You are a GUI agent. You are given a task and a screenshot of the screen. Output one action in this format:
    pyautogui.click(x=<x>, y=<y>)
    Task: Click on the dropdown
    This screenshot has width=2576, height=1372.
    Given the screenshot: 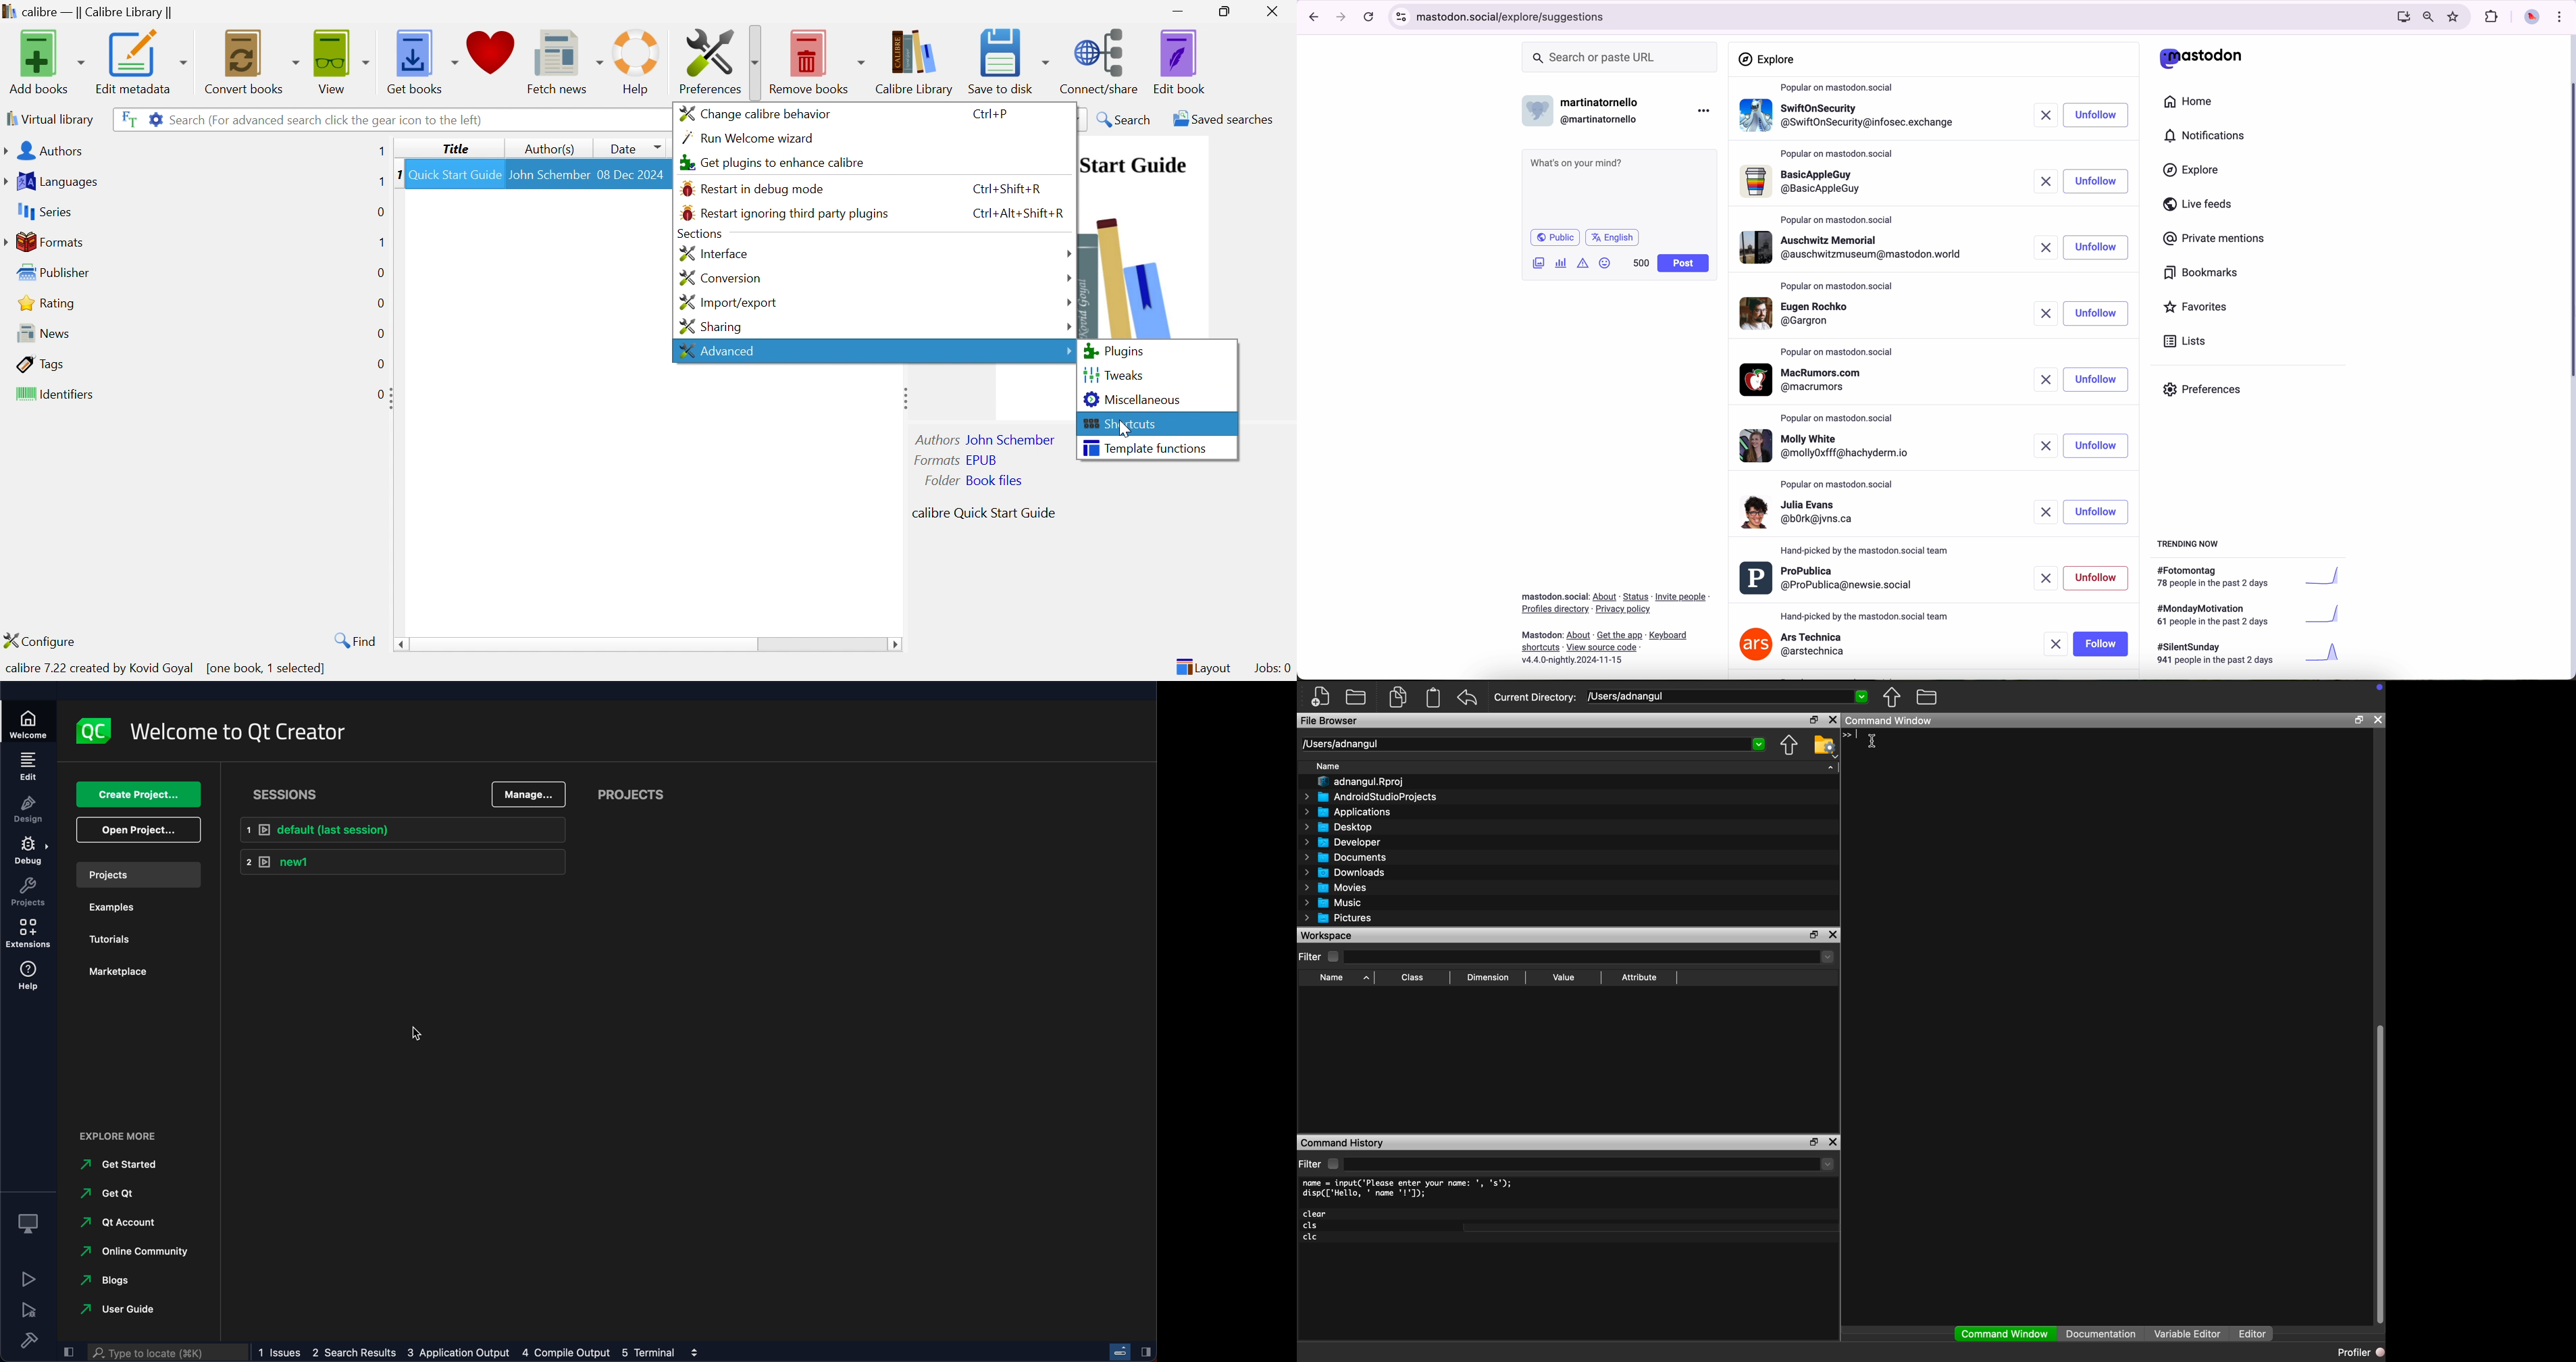 What is the action you would take?
    pyautogui.click(x=1828, y=1164)
    